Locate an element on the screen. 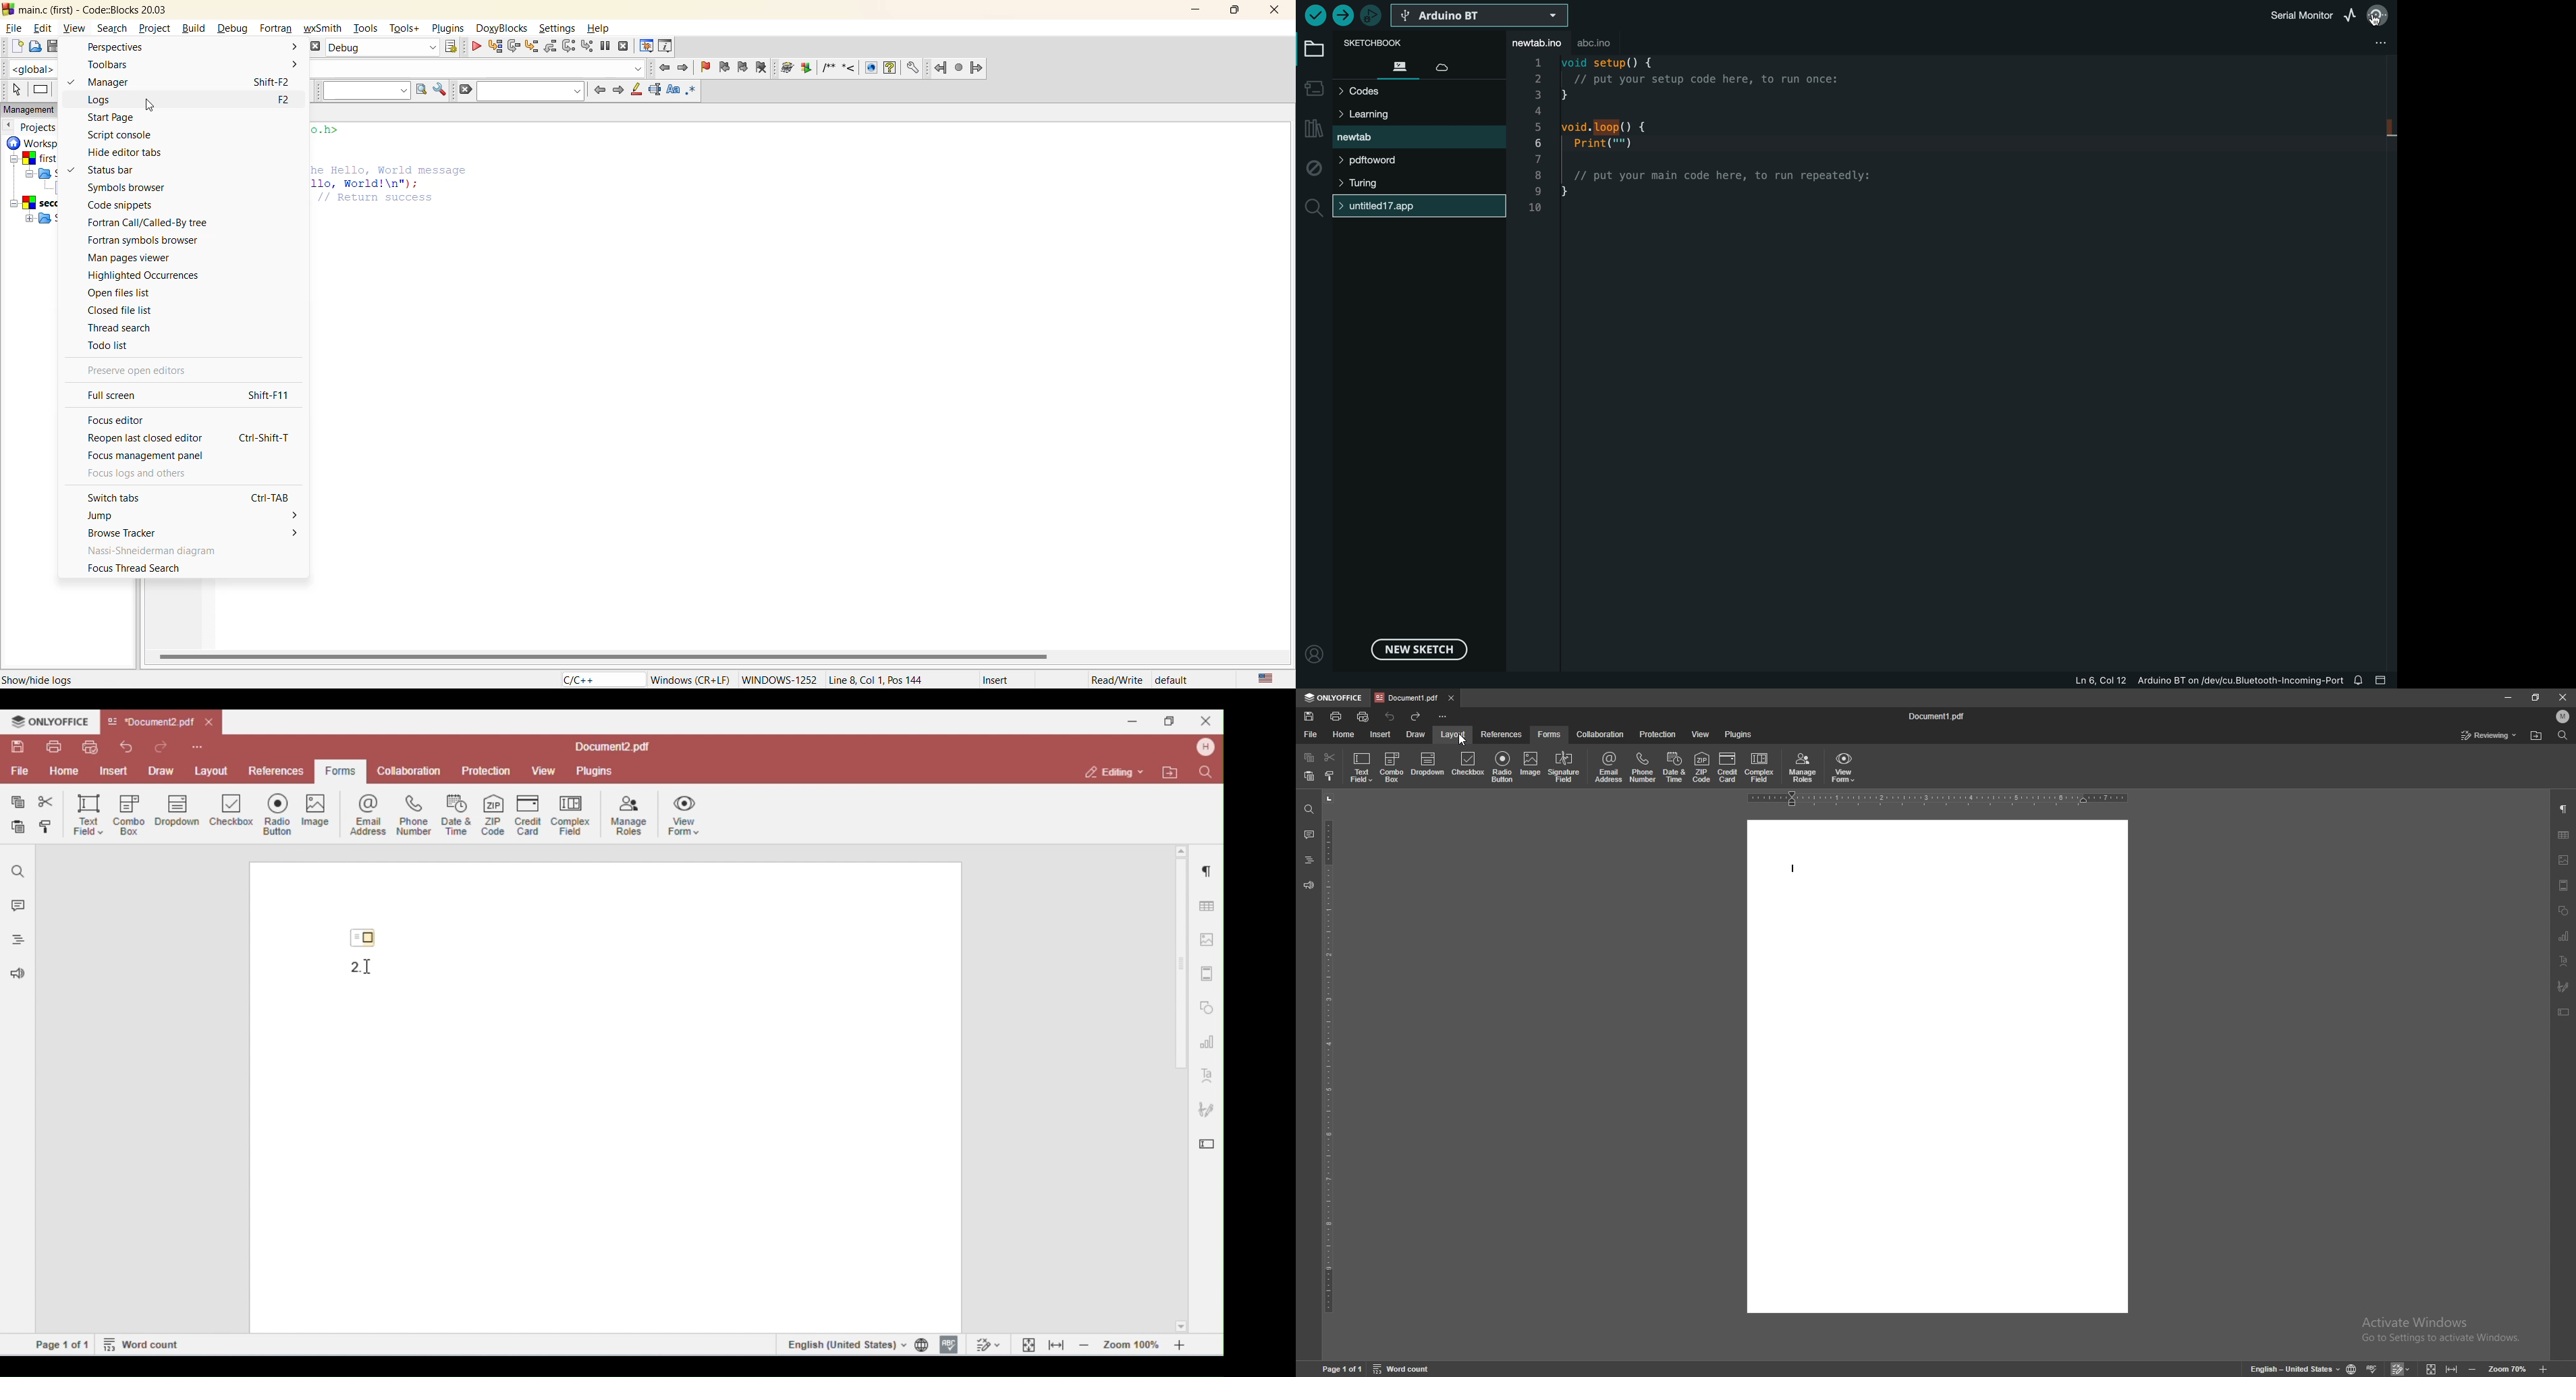 Image resolution: width=2576 pixels, height=1400 pixels. forms is located at coordinates (1550, 735).